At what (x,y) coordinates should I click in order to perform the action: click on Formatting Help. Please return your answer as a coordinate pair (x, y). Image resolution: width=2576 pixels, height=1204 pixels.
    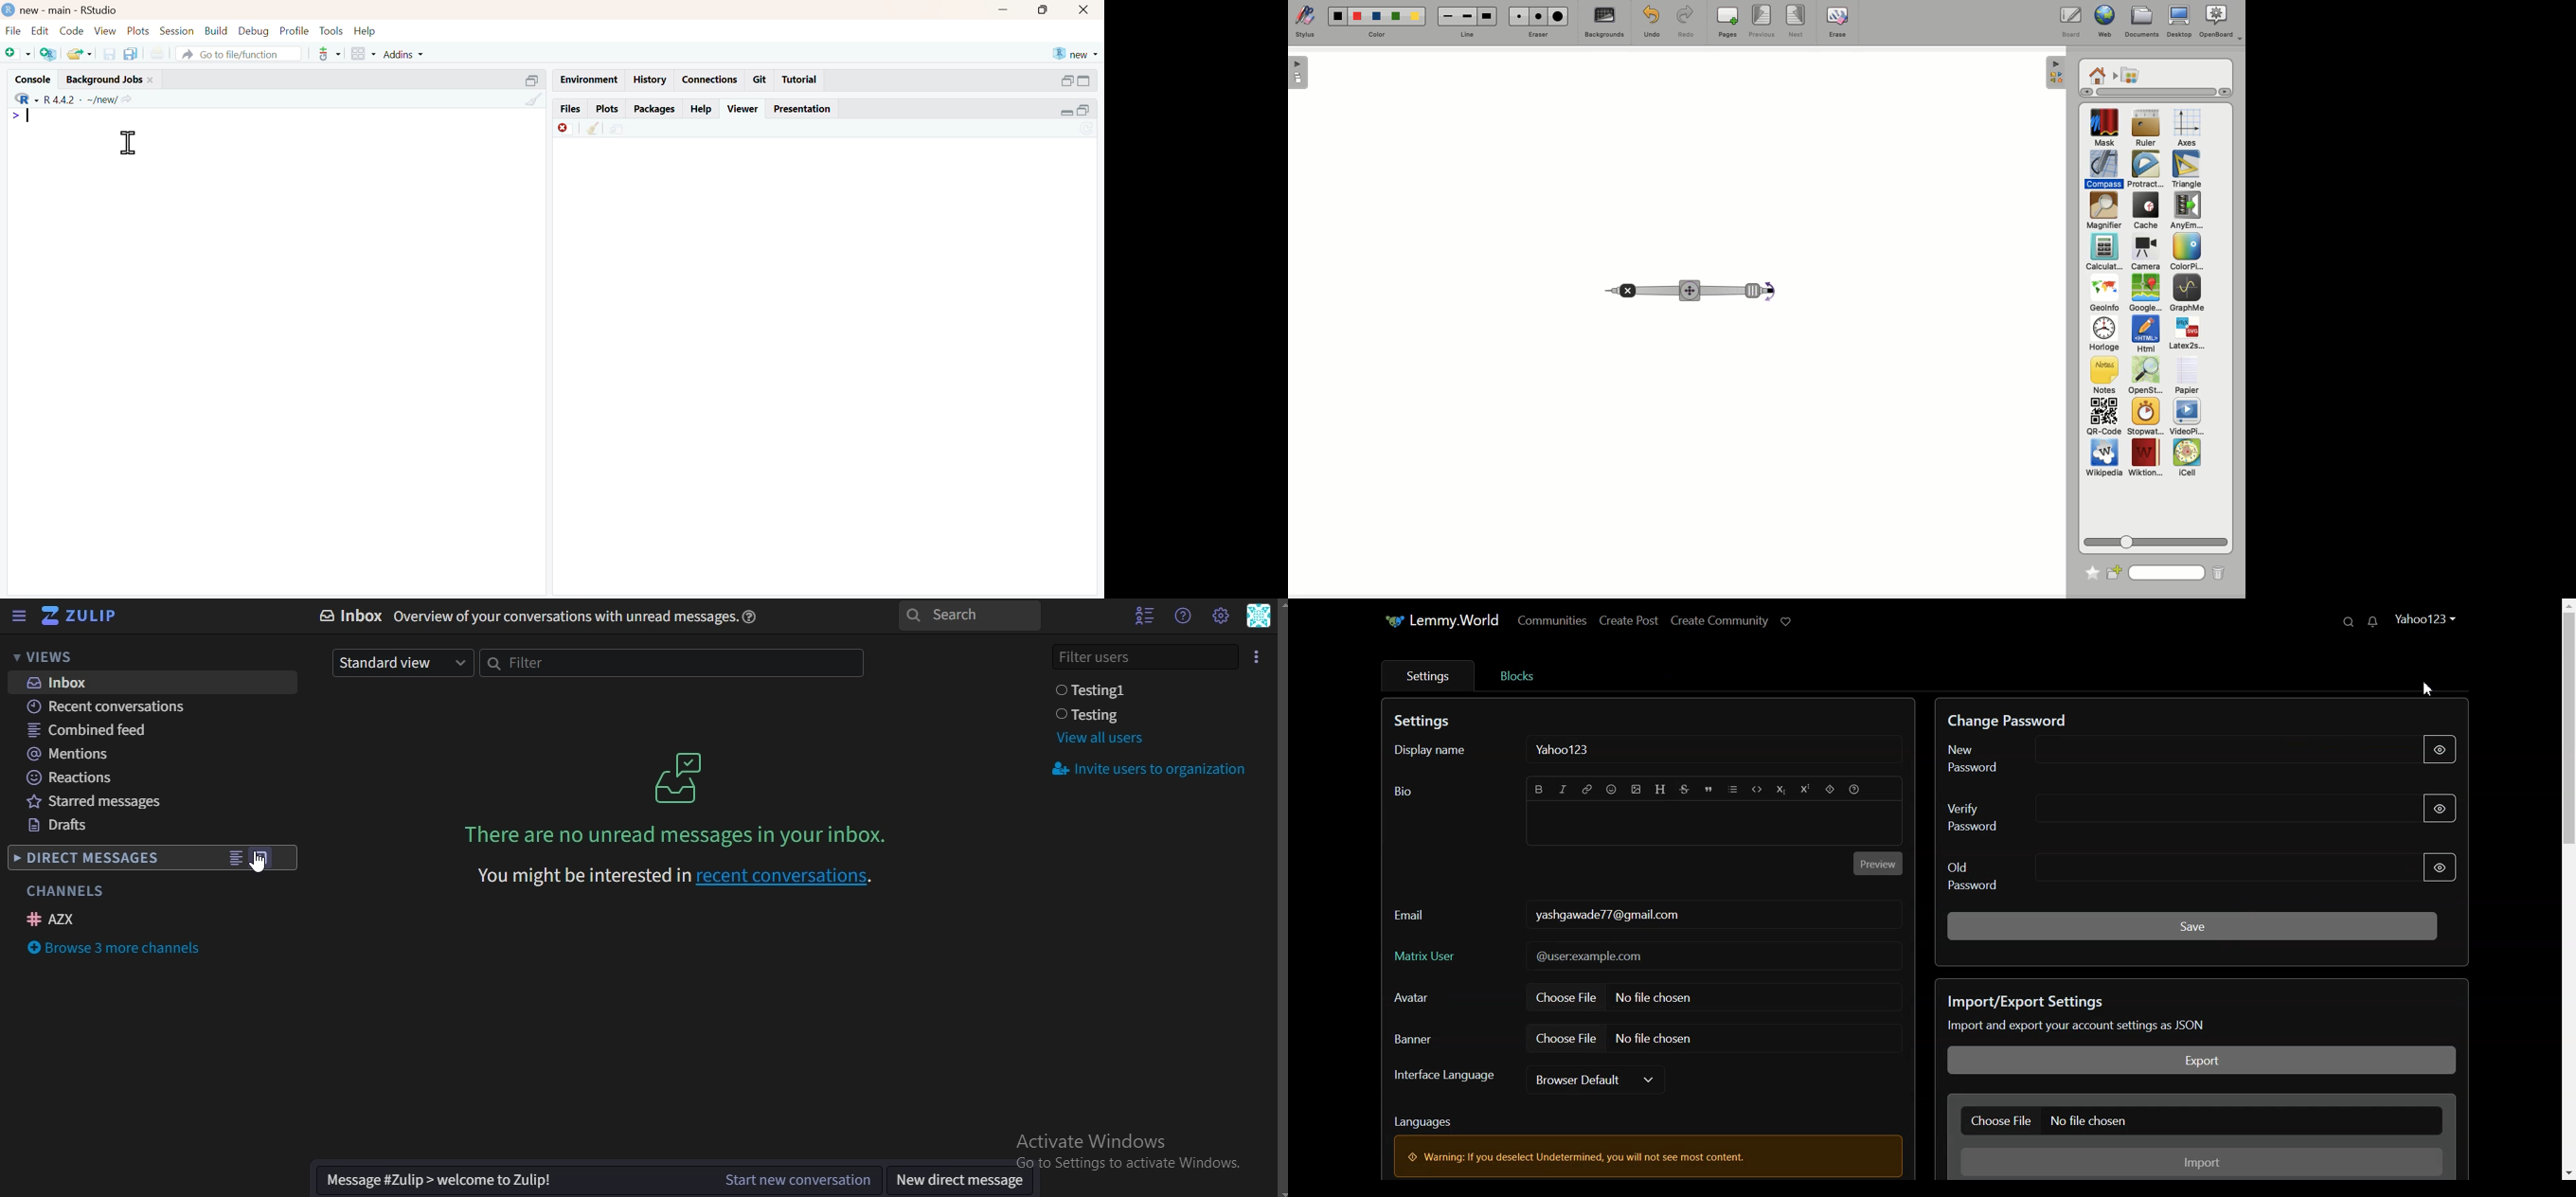
    Looking at the image, I should click on (1856, 788).